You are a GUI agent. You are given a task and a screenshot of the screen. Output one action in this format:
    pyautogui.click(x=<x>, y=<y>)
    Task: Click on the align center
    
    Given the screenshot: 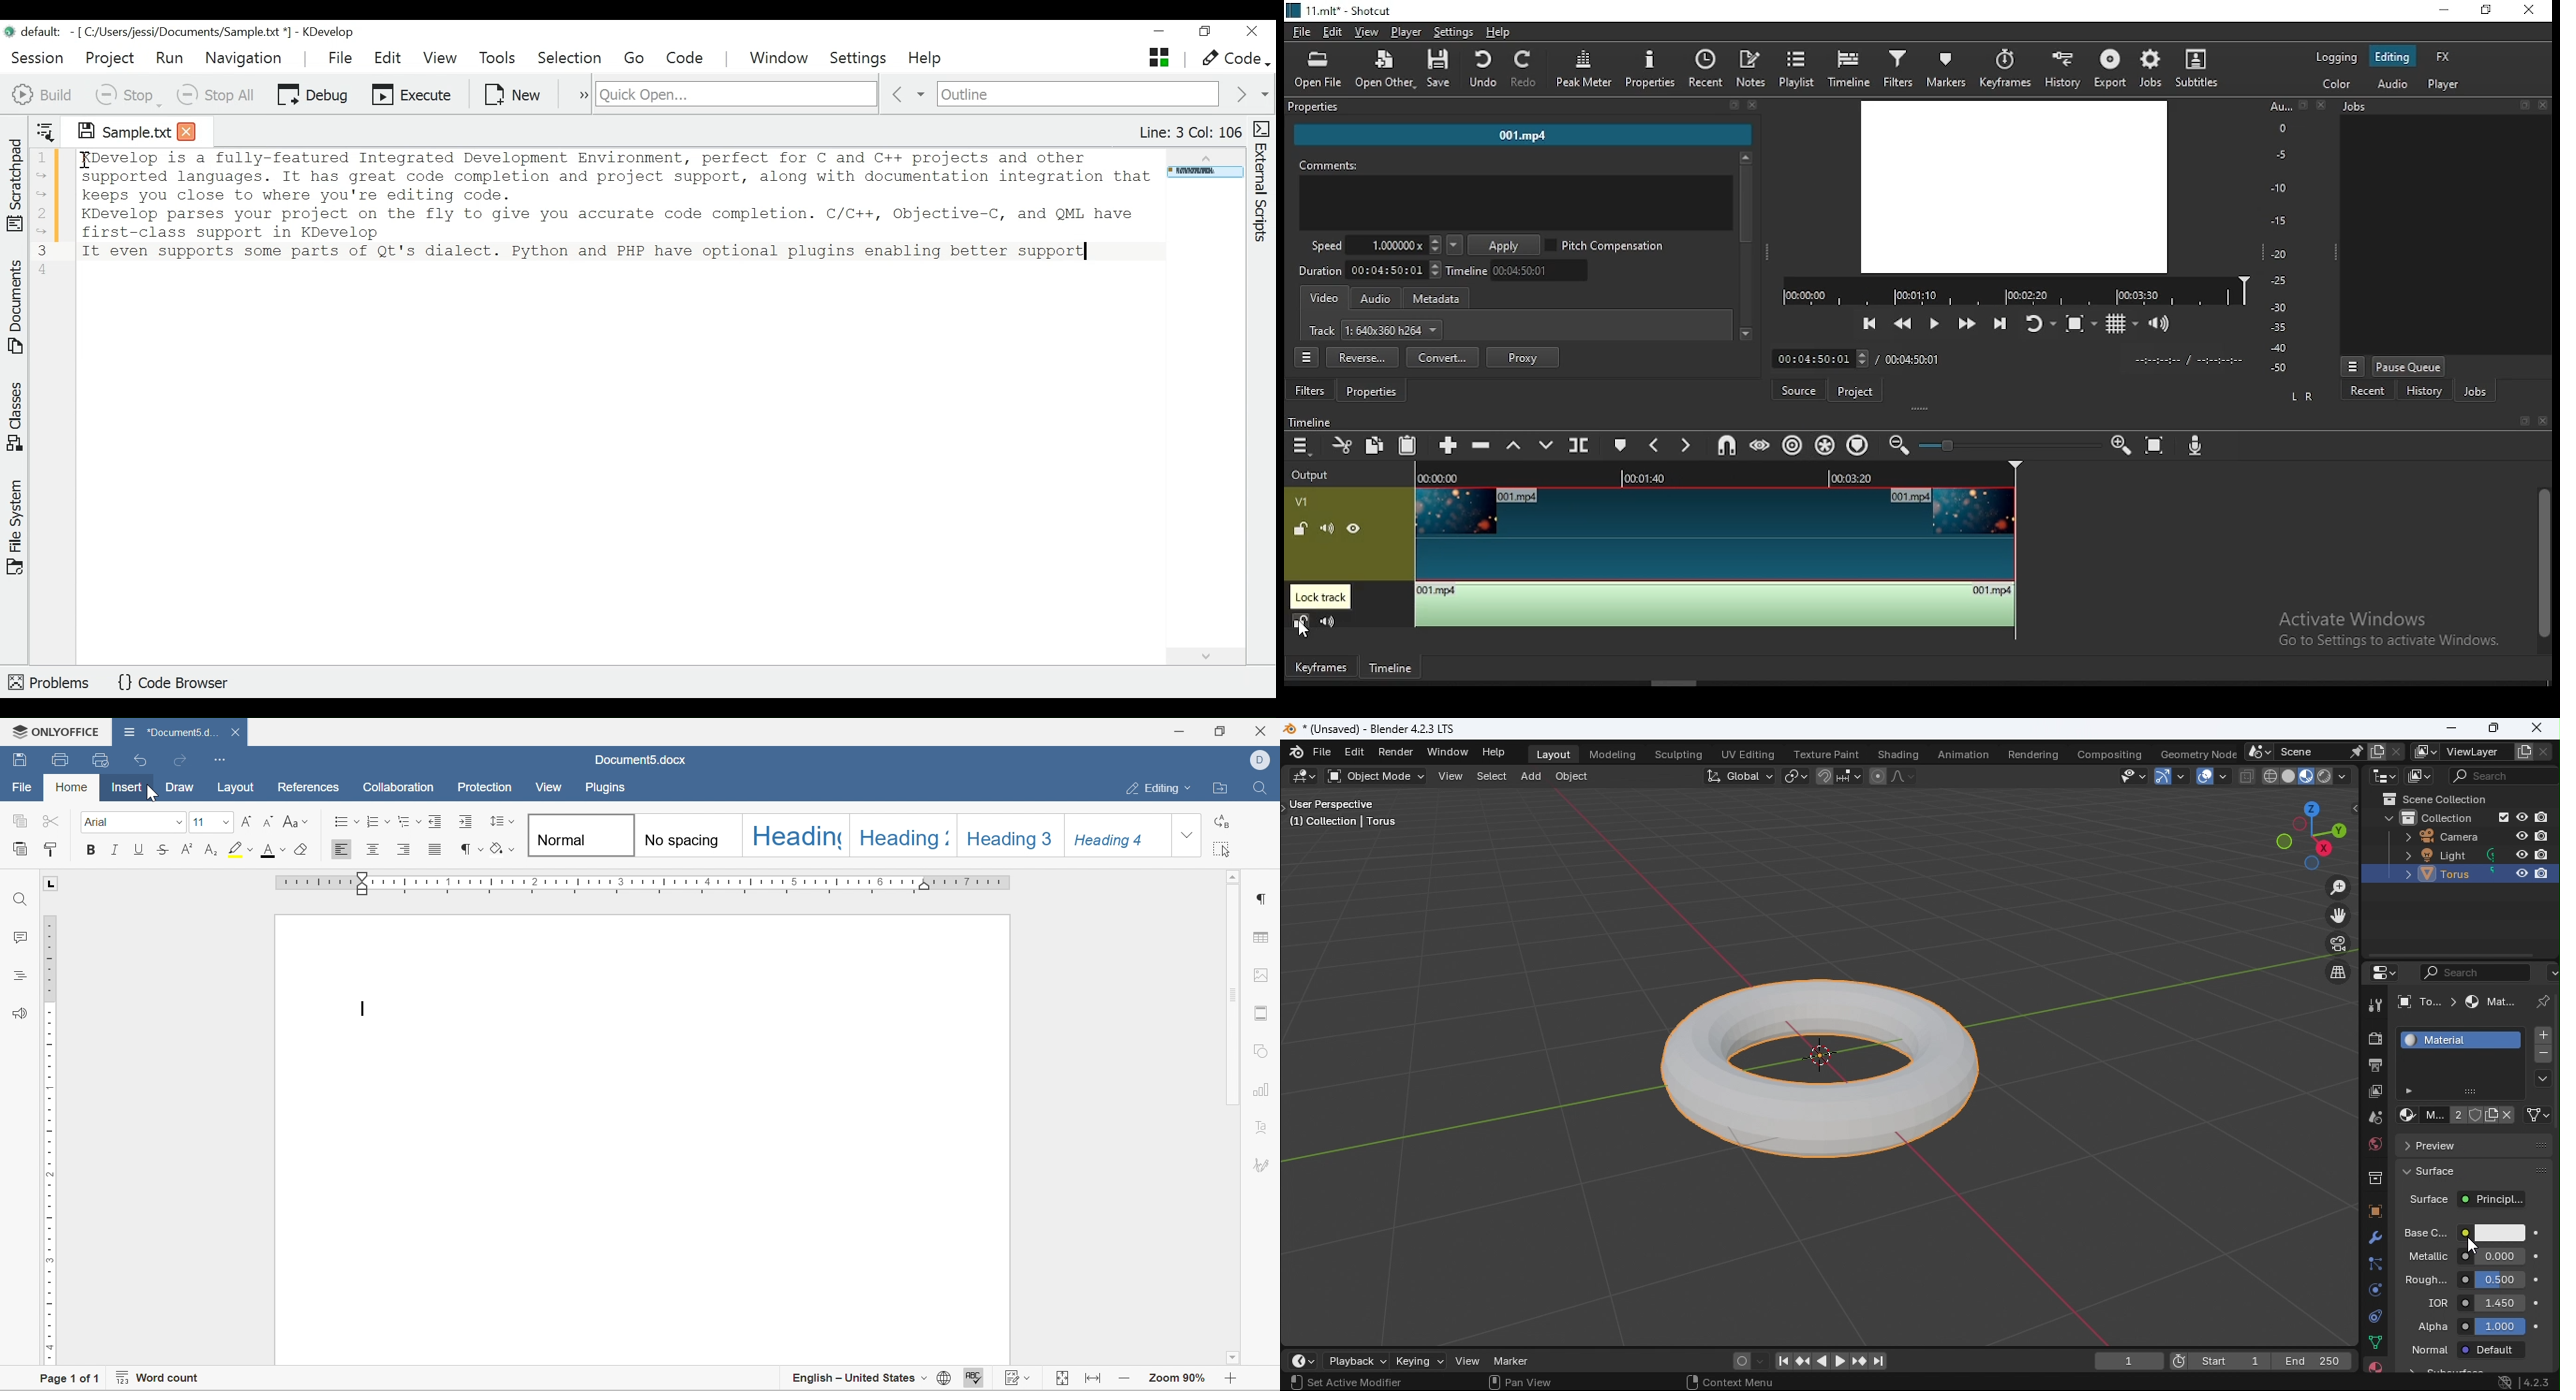 What is the action you would take?
    pyautogui.click(x=375, y=848)
    